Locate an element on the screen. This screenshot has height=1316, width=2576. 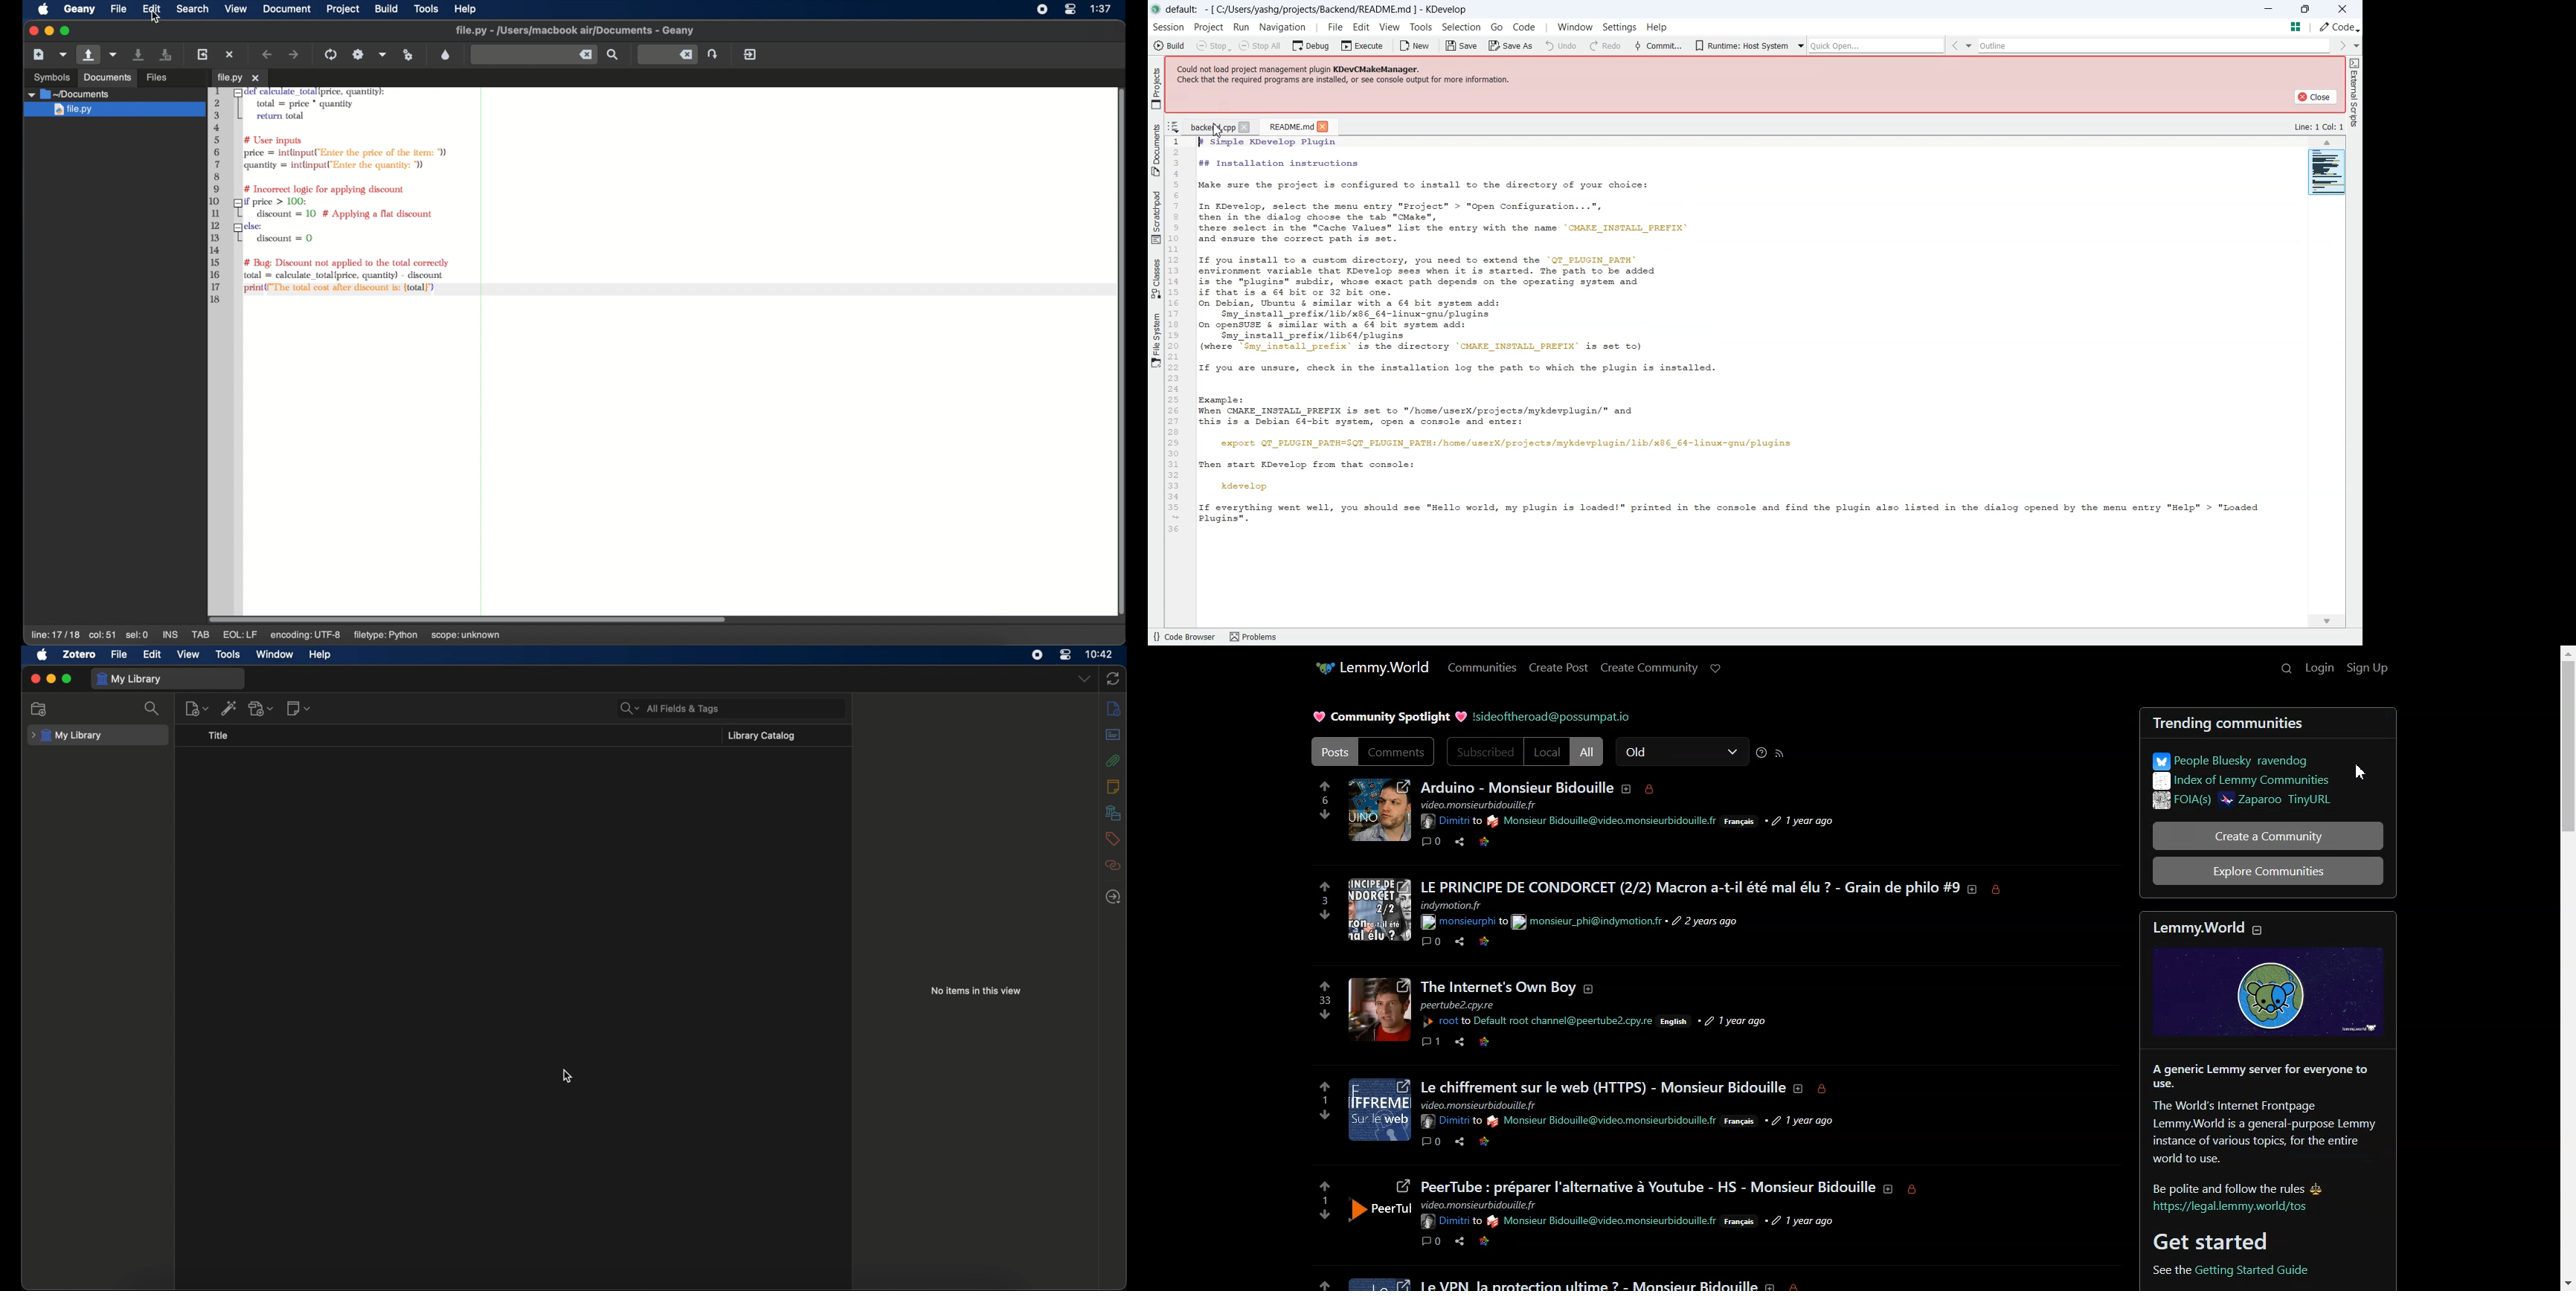
1 is located at coordinates (1322, 1101).